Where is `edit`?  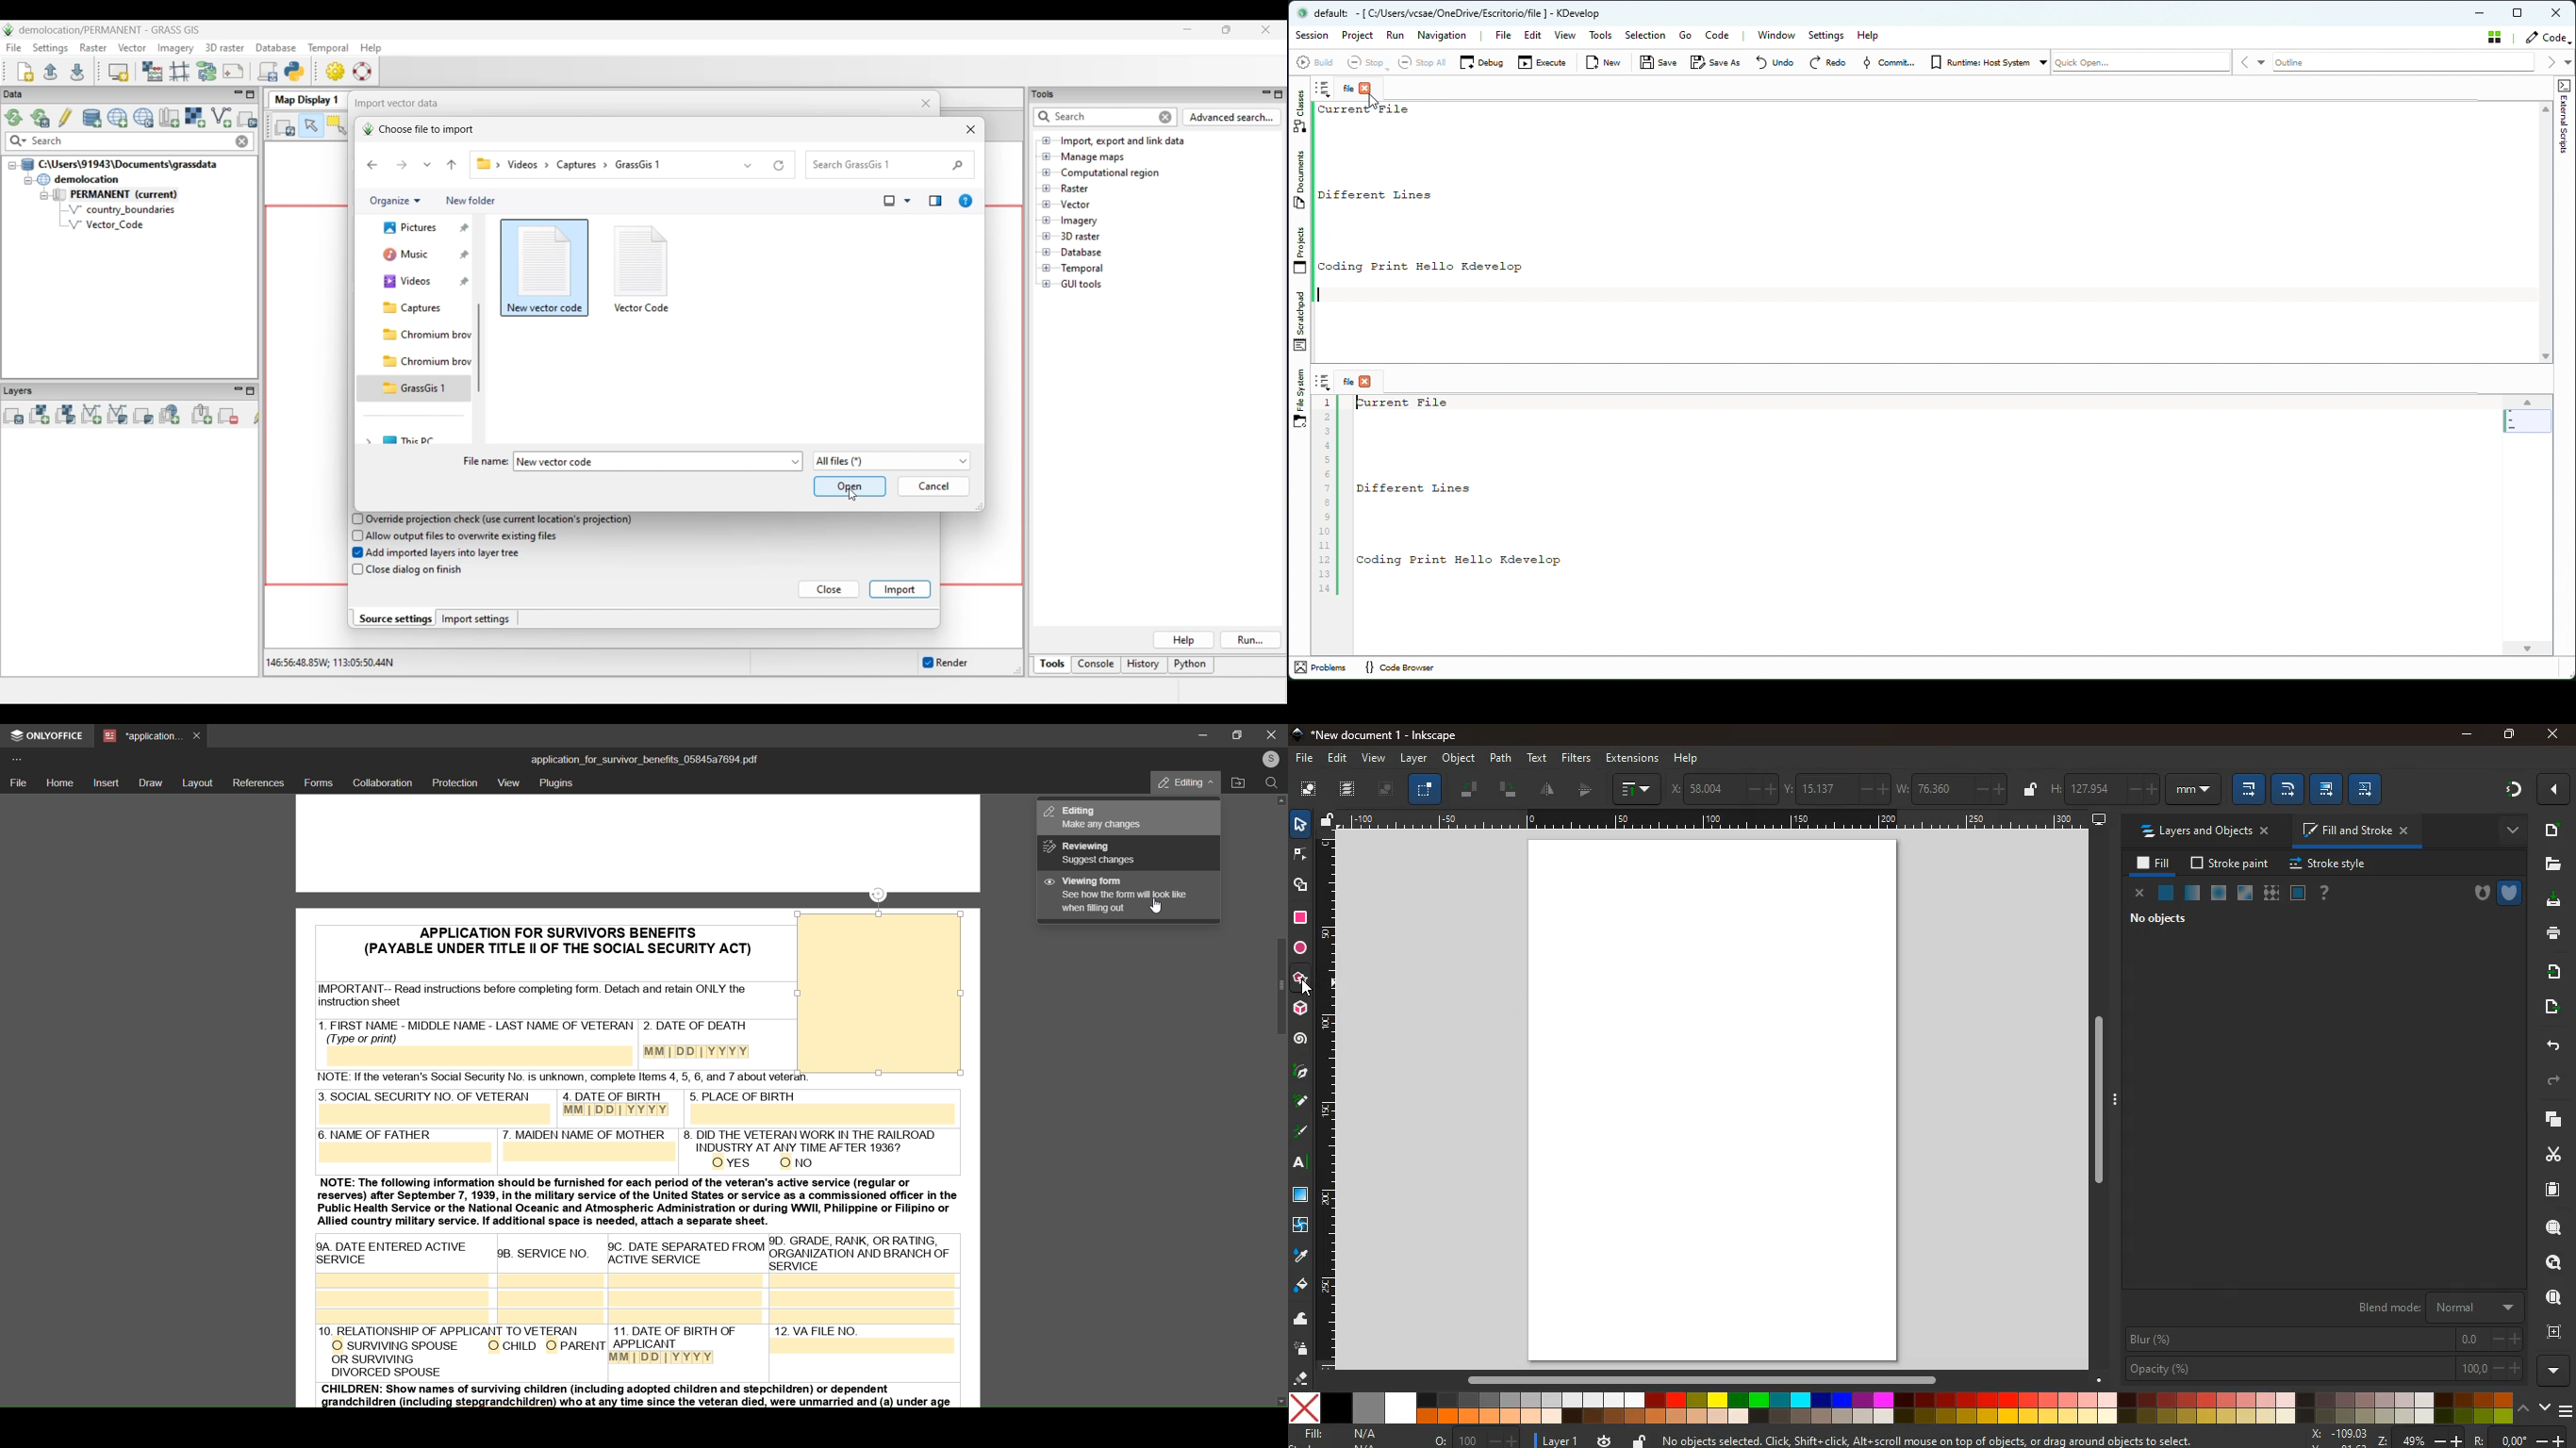 edit is located at coordinates (2249, 790).